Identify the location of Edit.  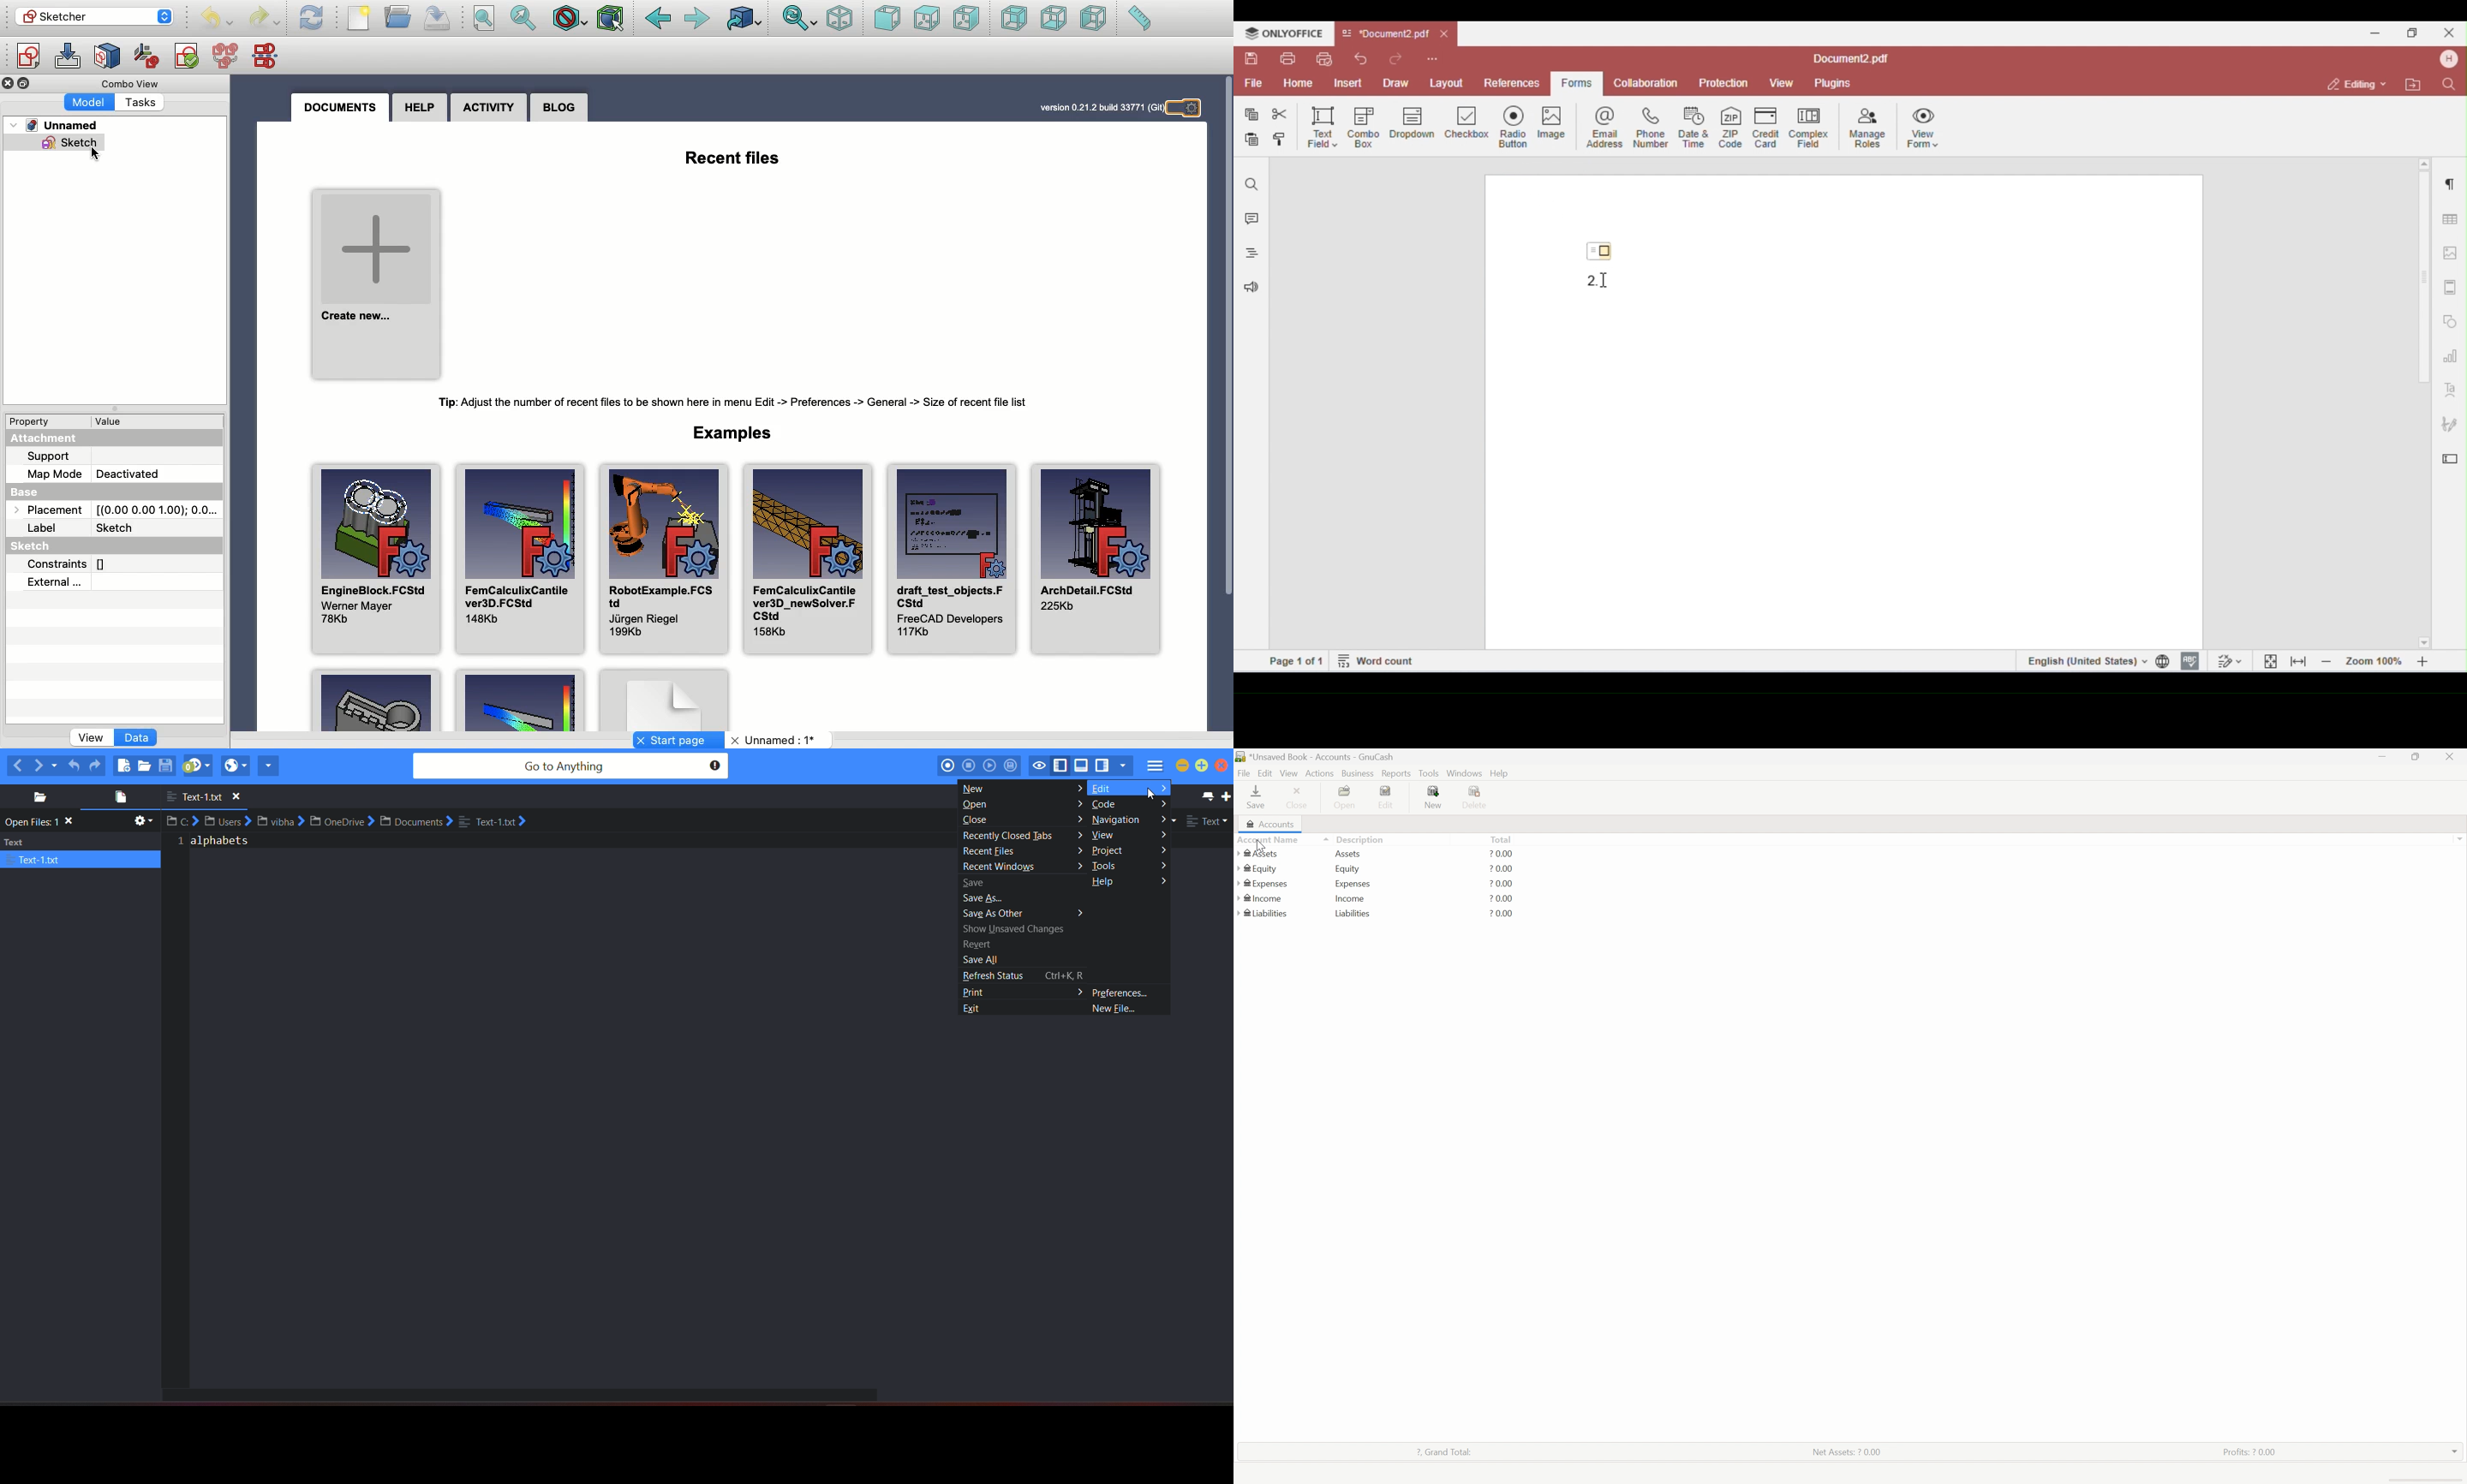
(1264, 772).